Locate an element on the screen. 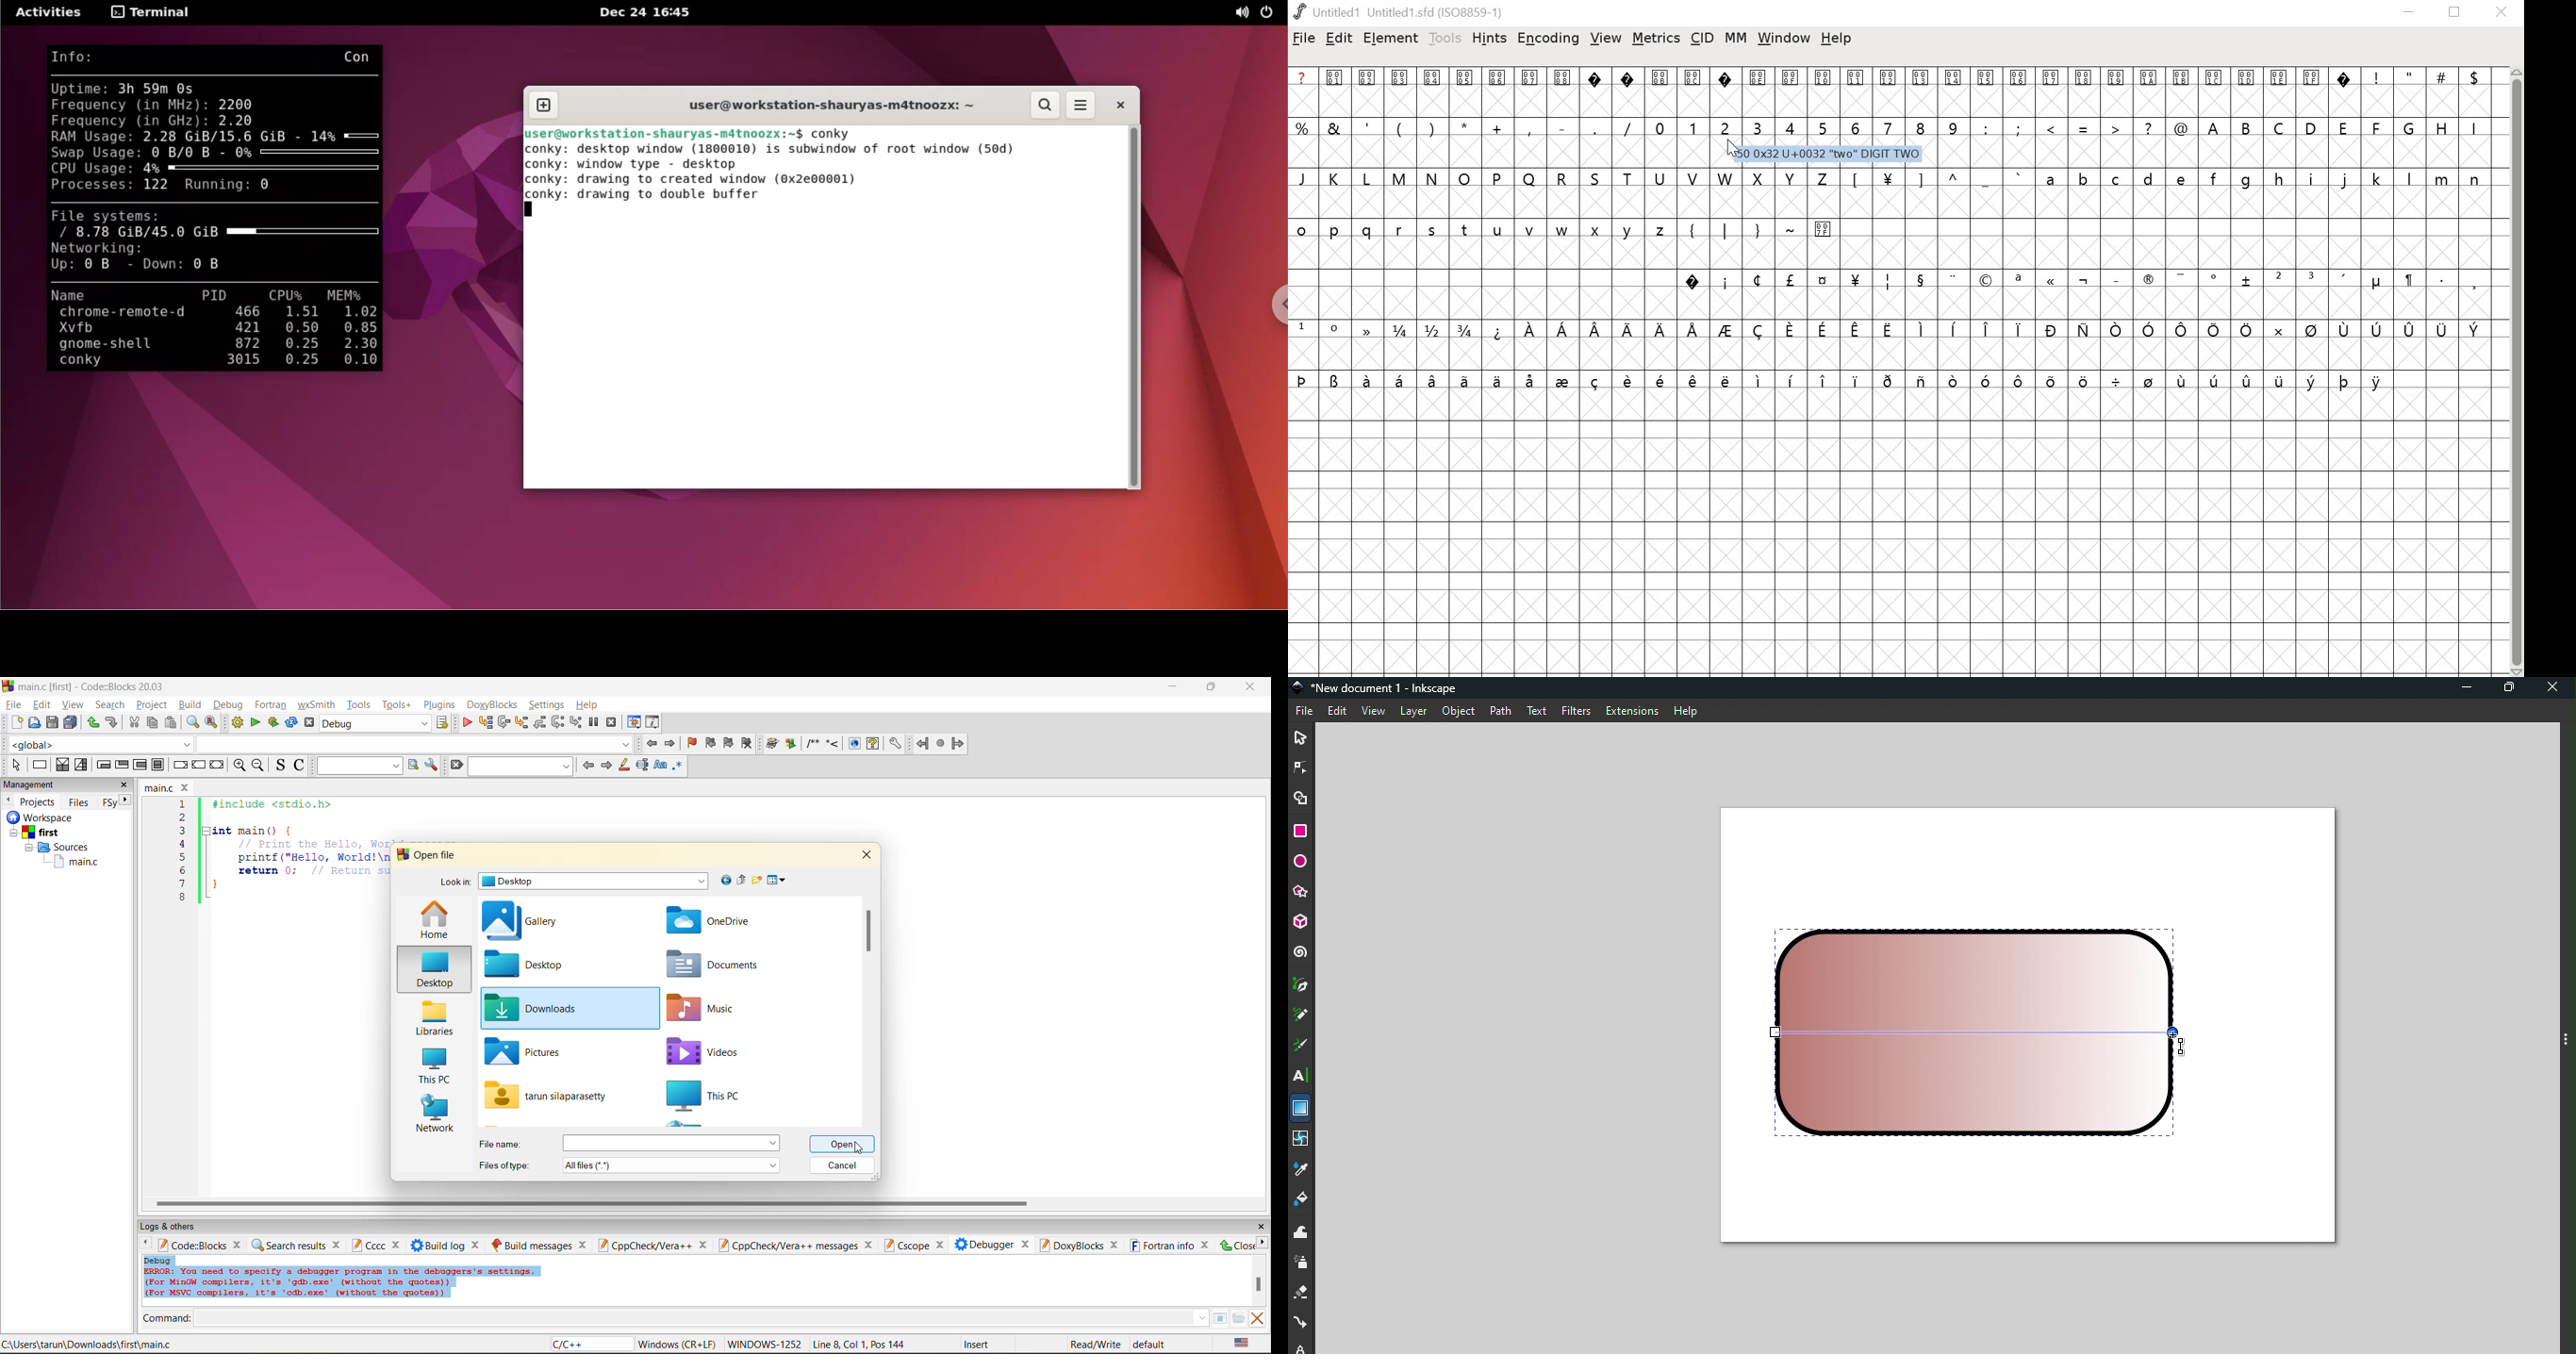 Image resolution: width=2576 pixels, height=1372 pixels. Object is located at coordinates (1458, 711).